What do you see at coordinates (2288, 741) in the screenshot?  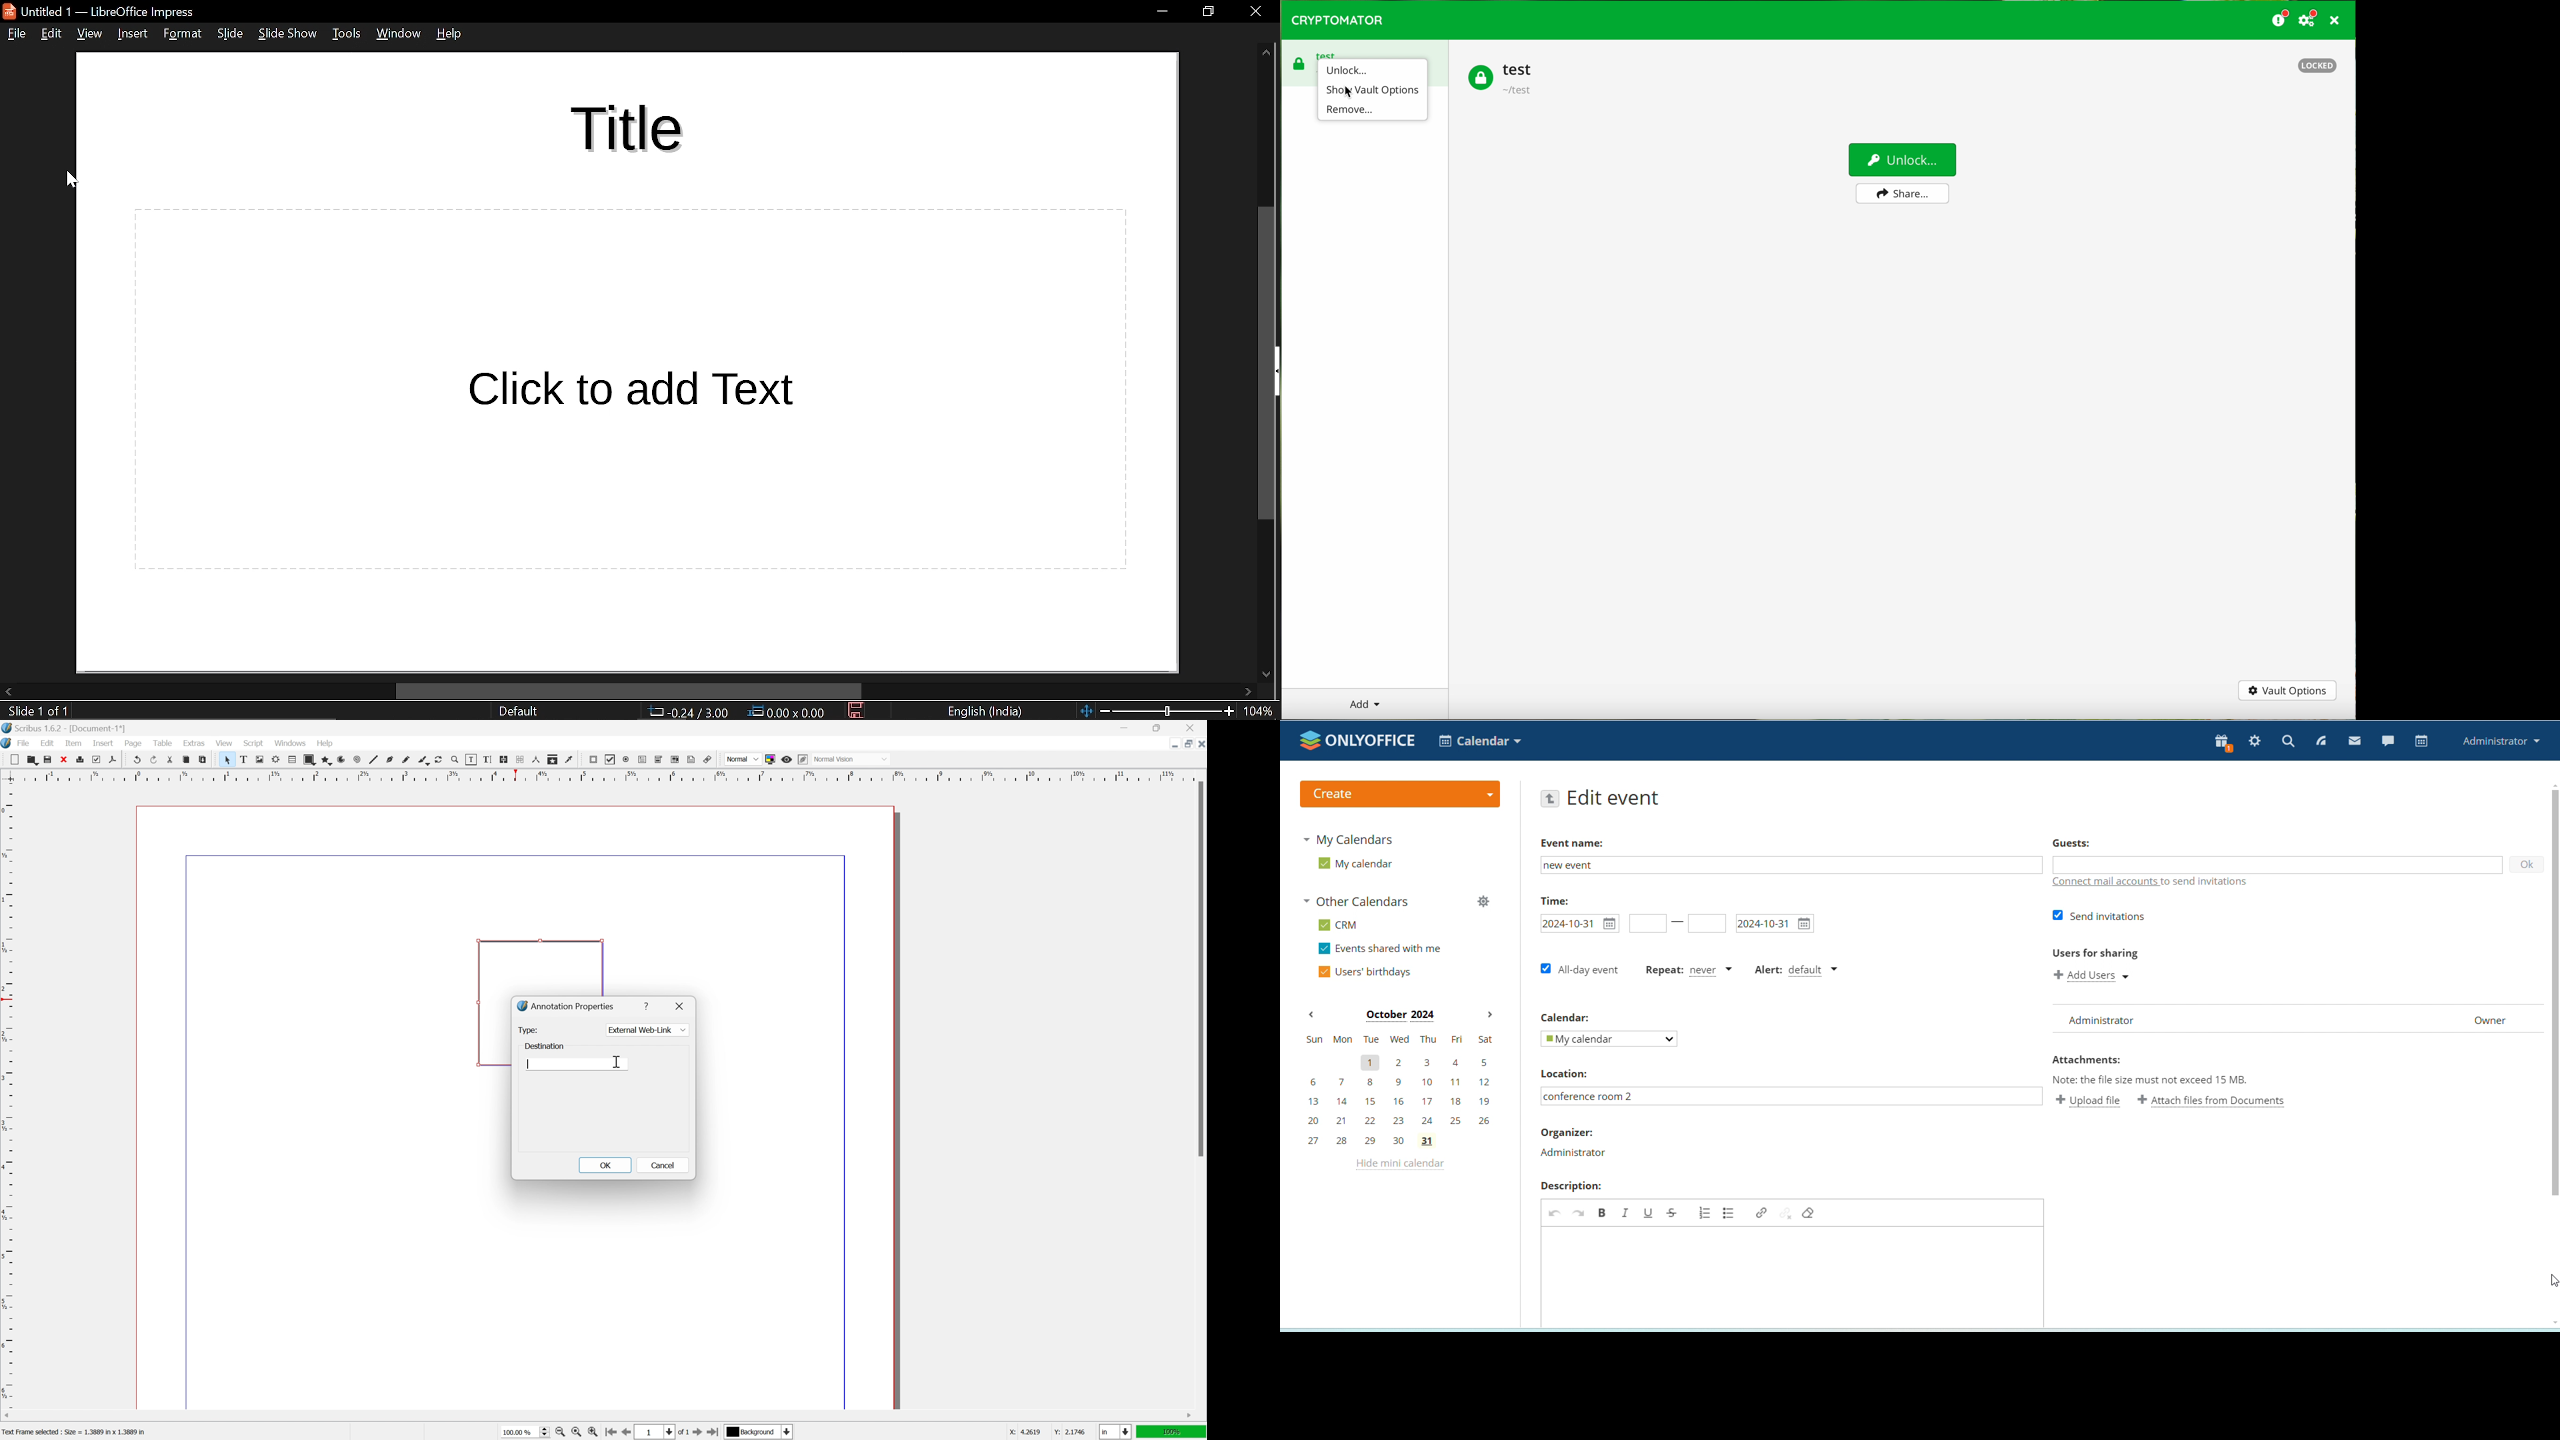 I see `search` at bounding box center [2288, 741].